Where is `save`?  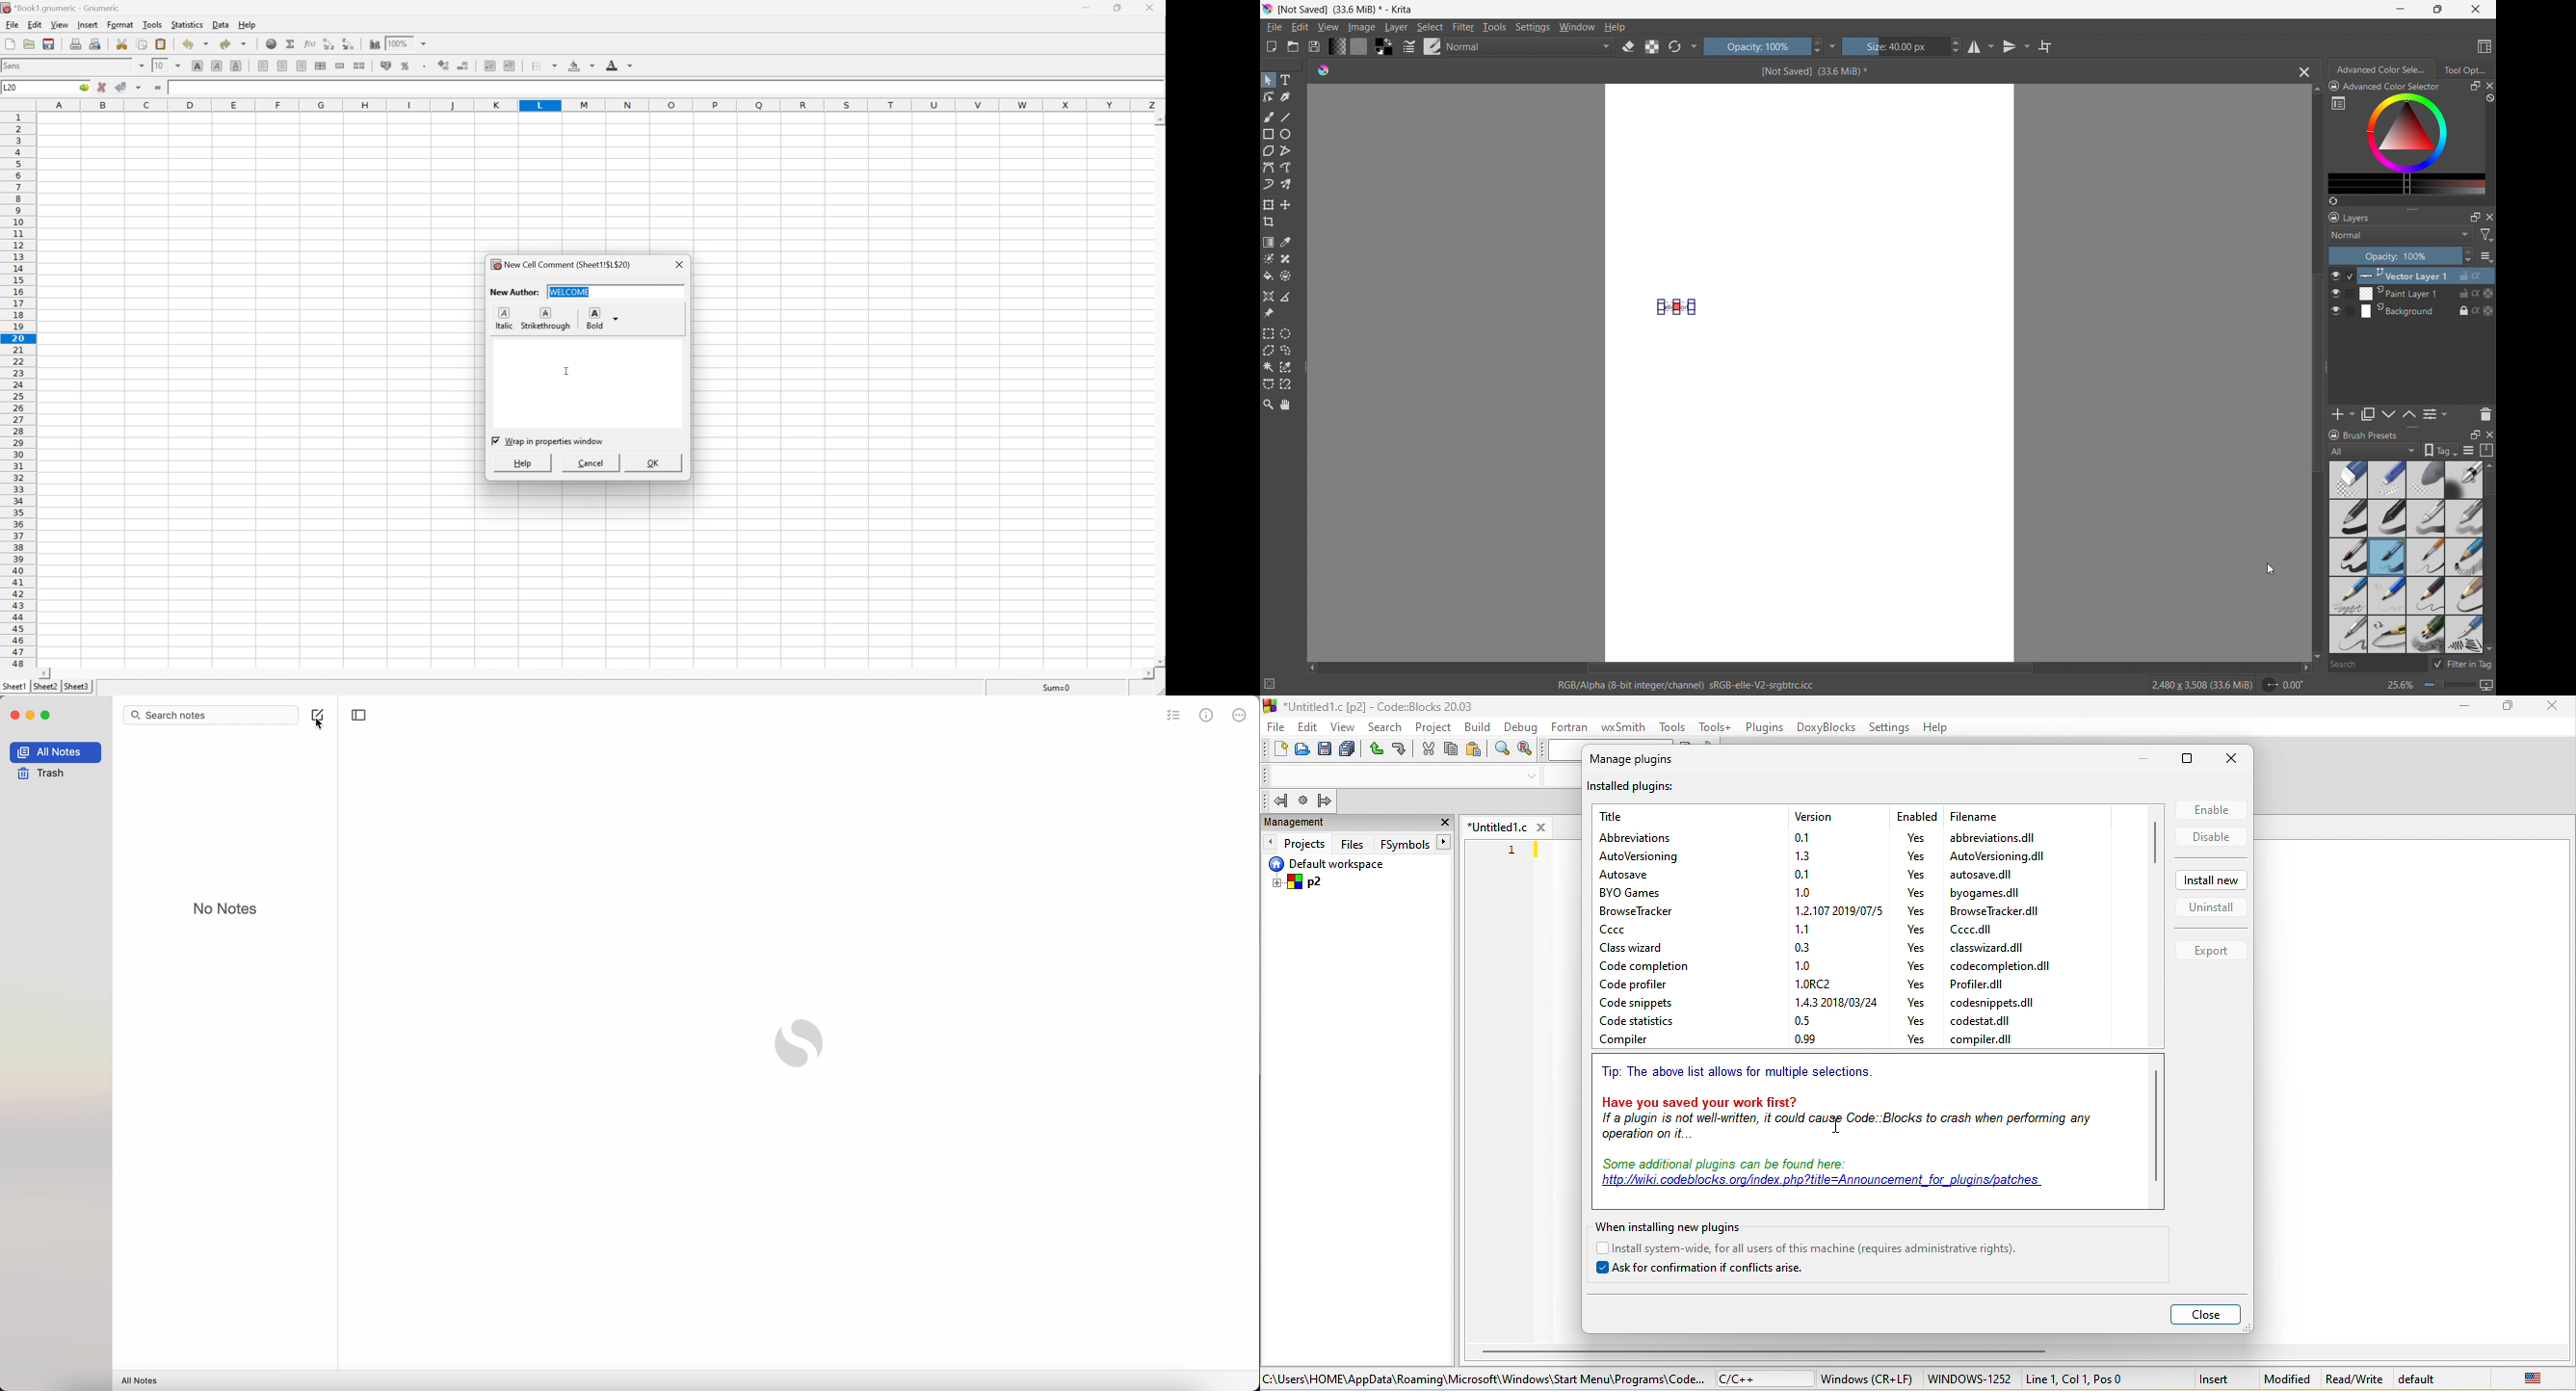 save is located at coordinates (1324, 750).